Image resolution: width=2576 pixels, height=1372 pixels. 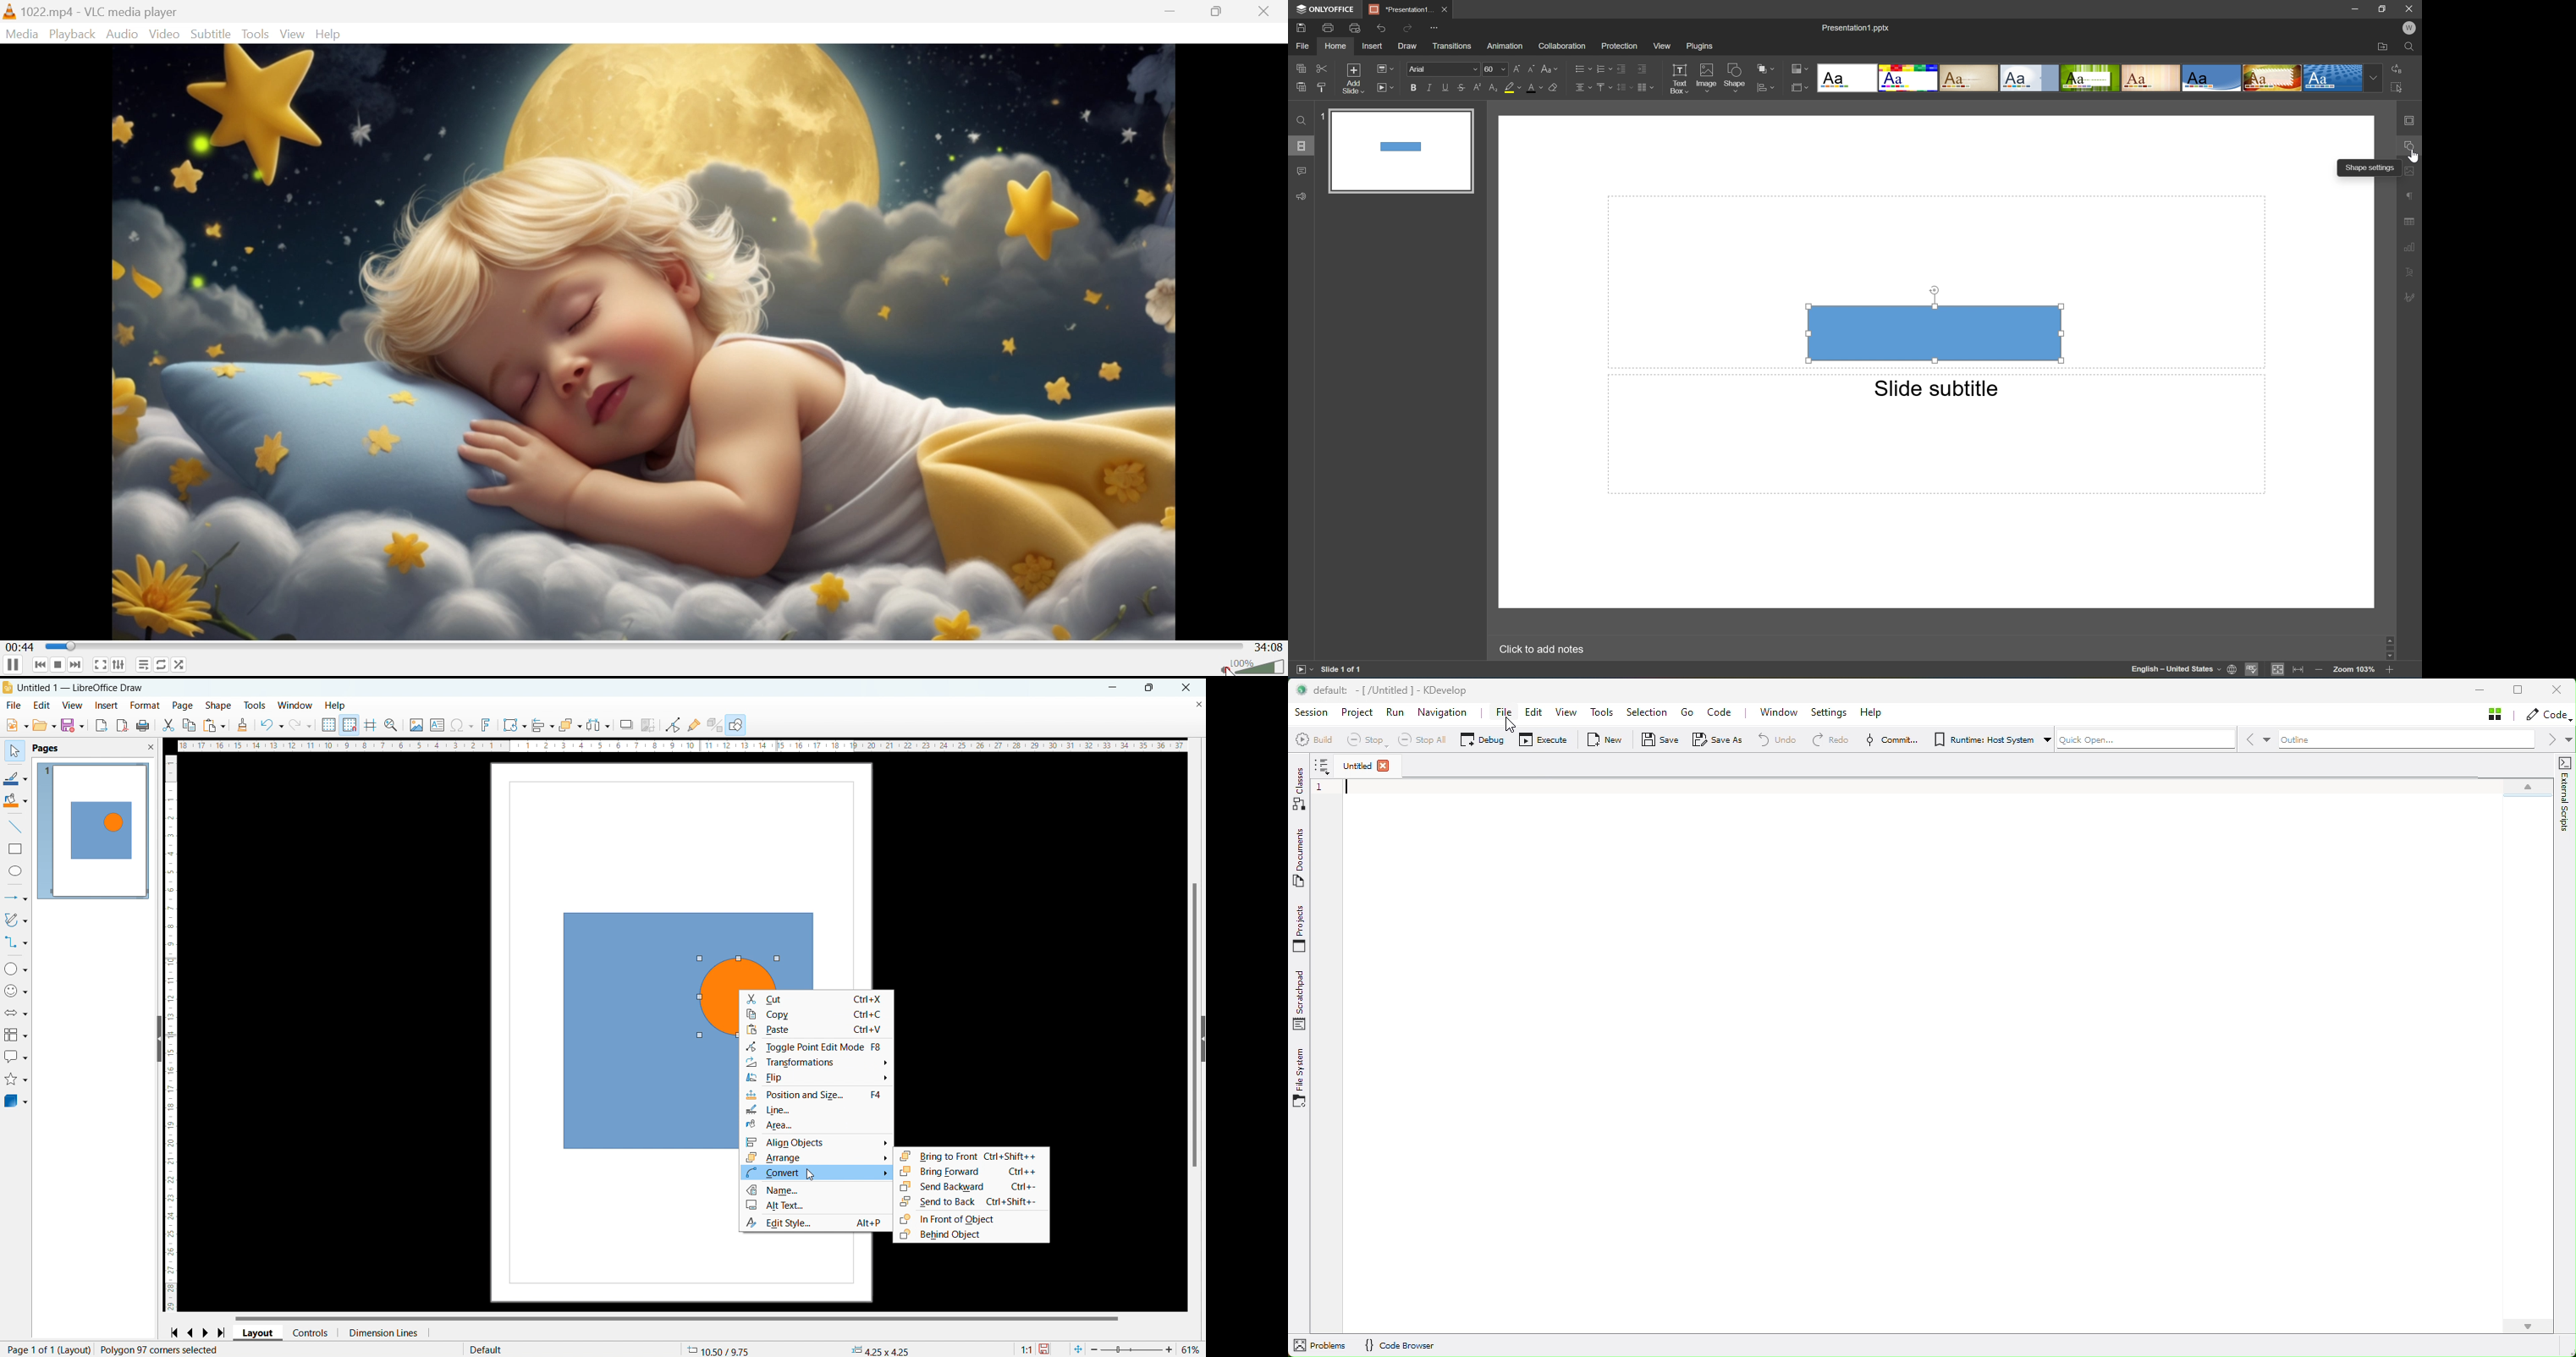 What do you see at coordinates (1305, 47) in the screenshot?
I see `File` at bounding box center [1305, 47].